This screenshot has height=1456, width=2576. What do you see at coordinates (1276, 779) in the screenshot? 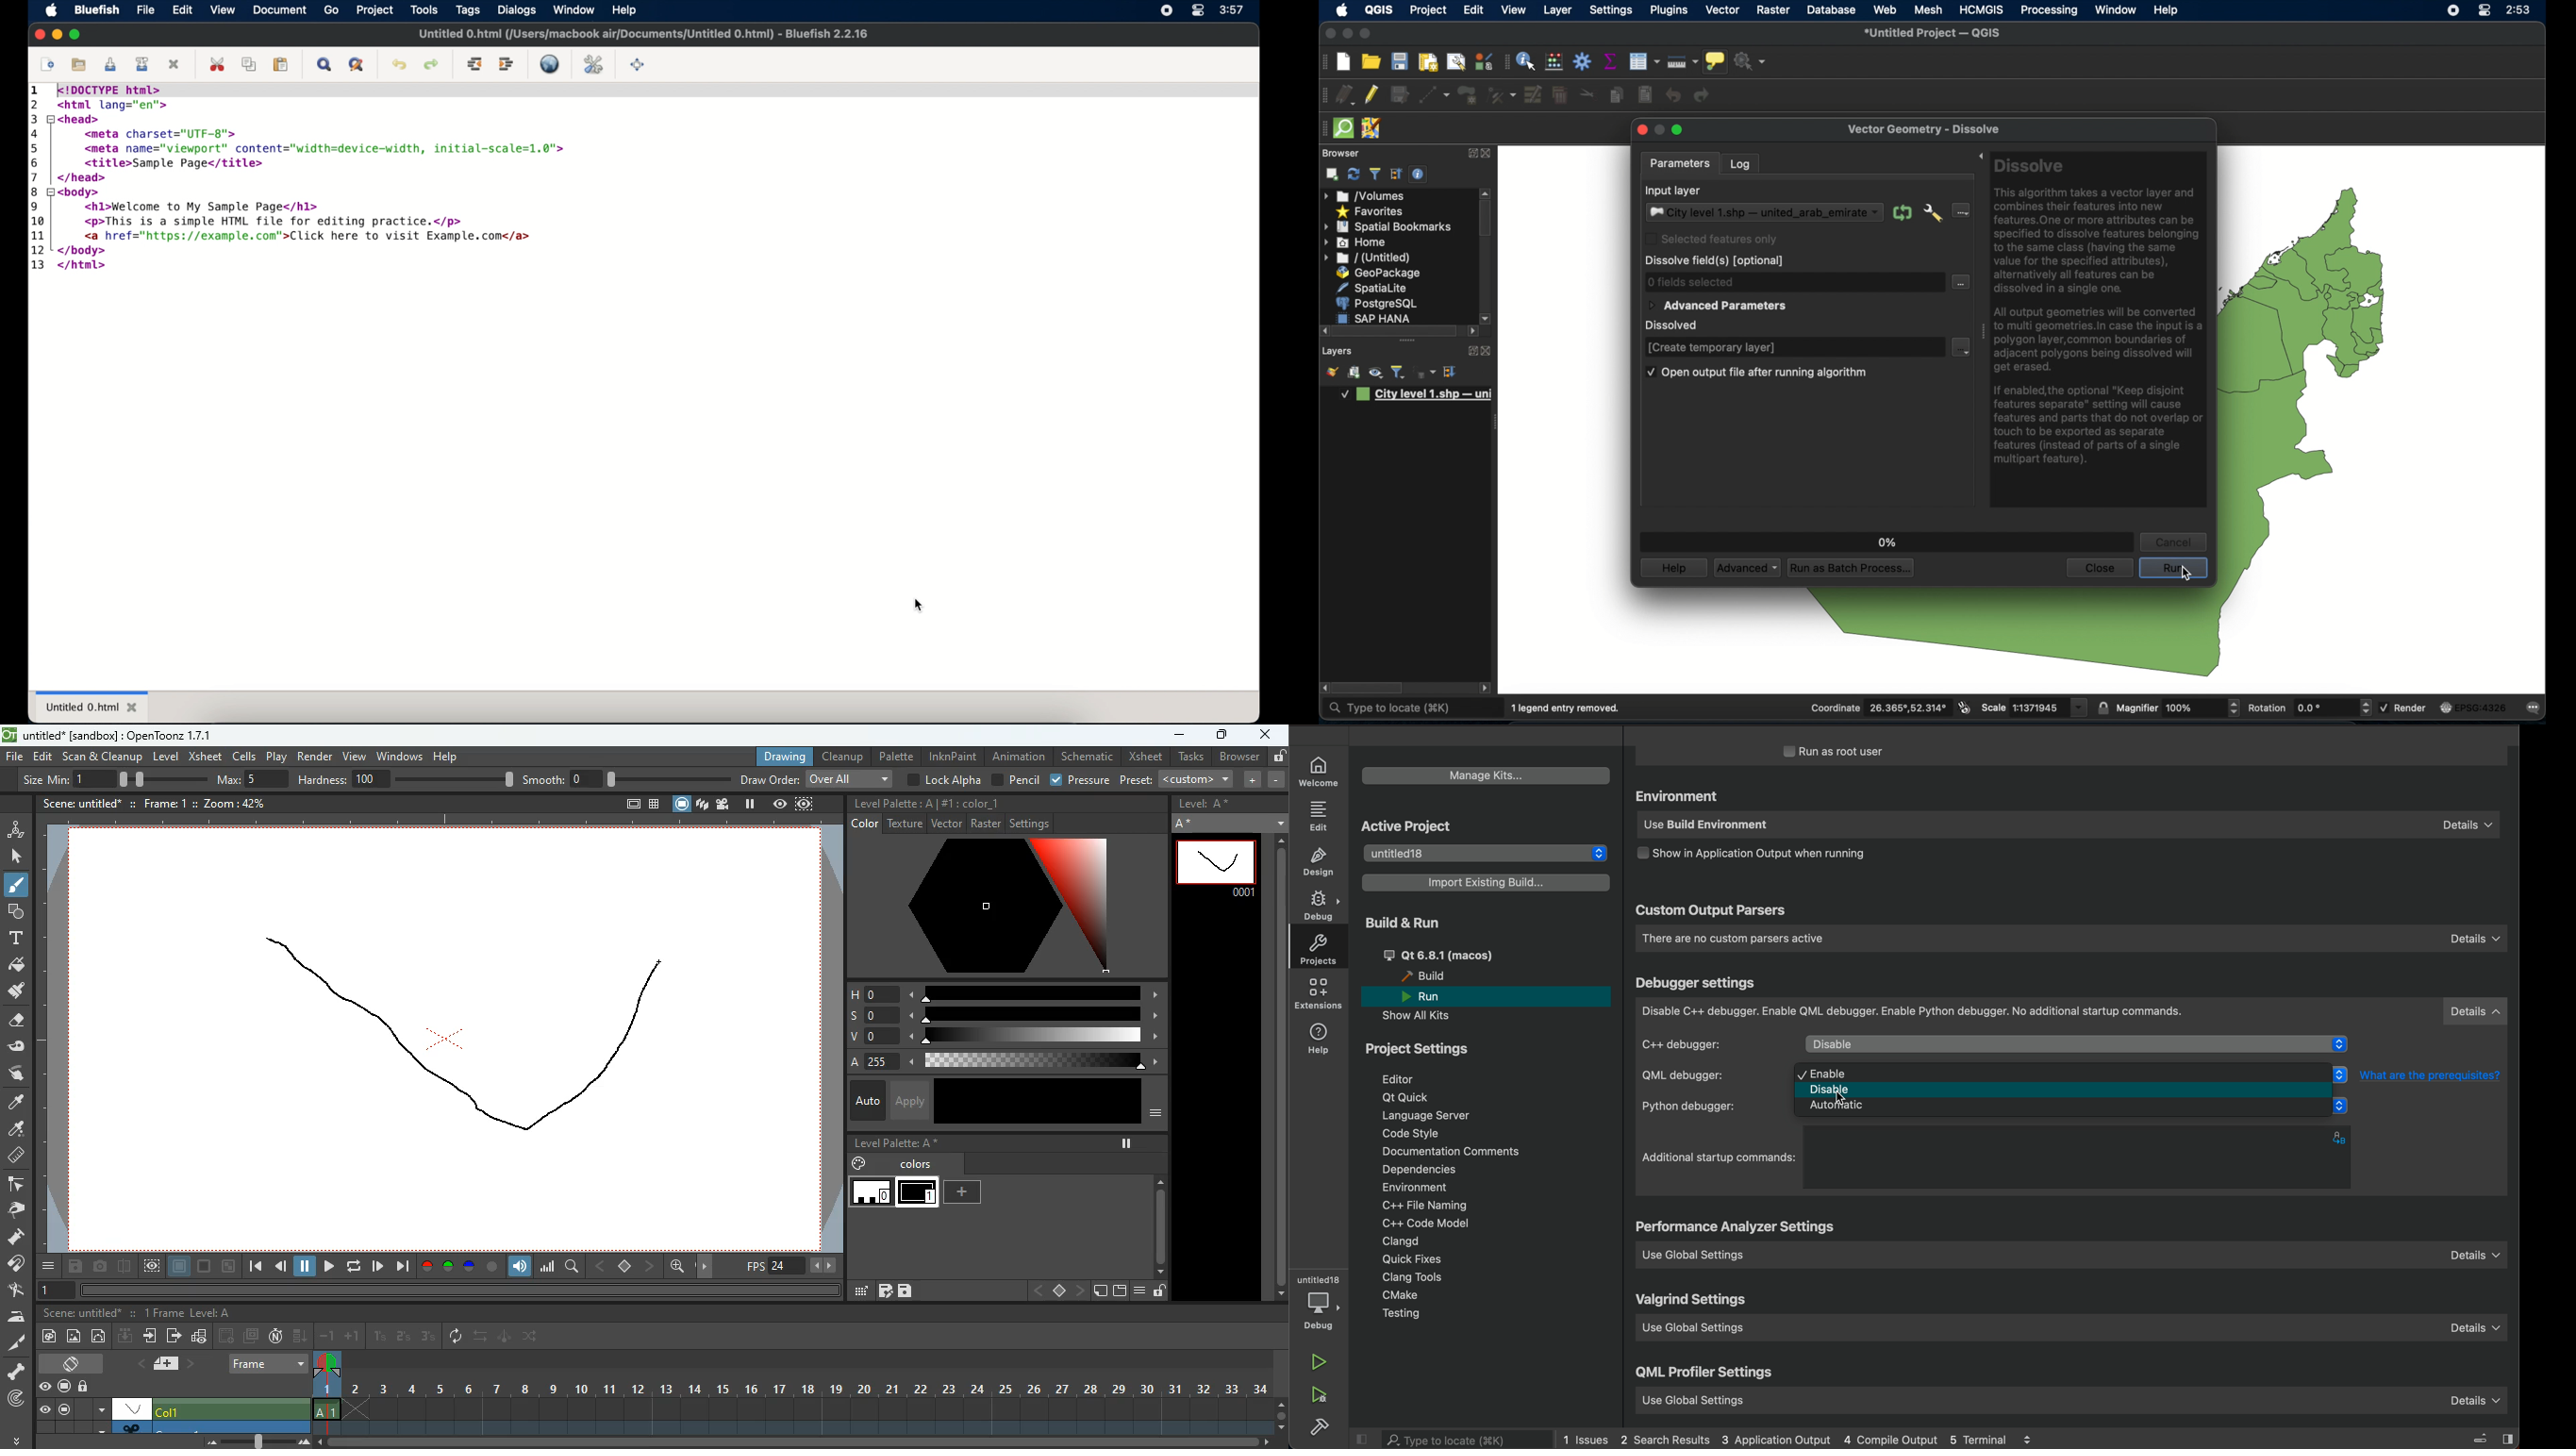
I see `decrease` at bounding box center [1276, 779].